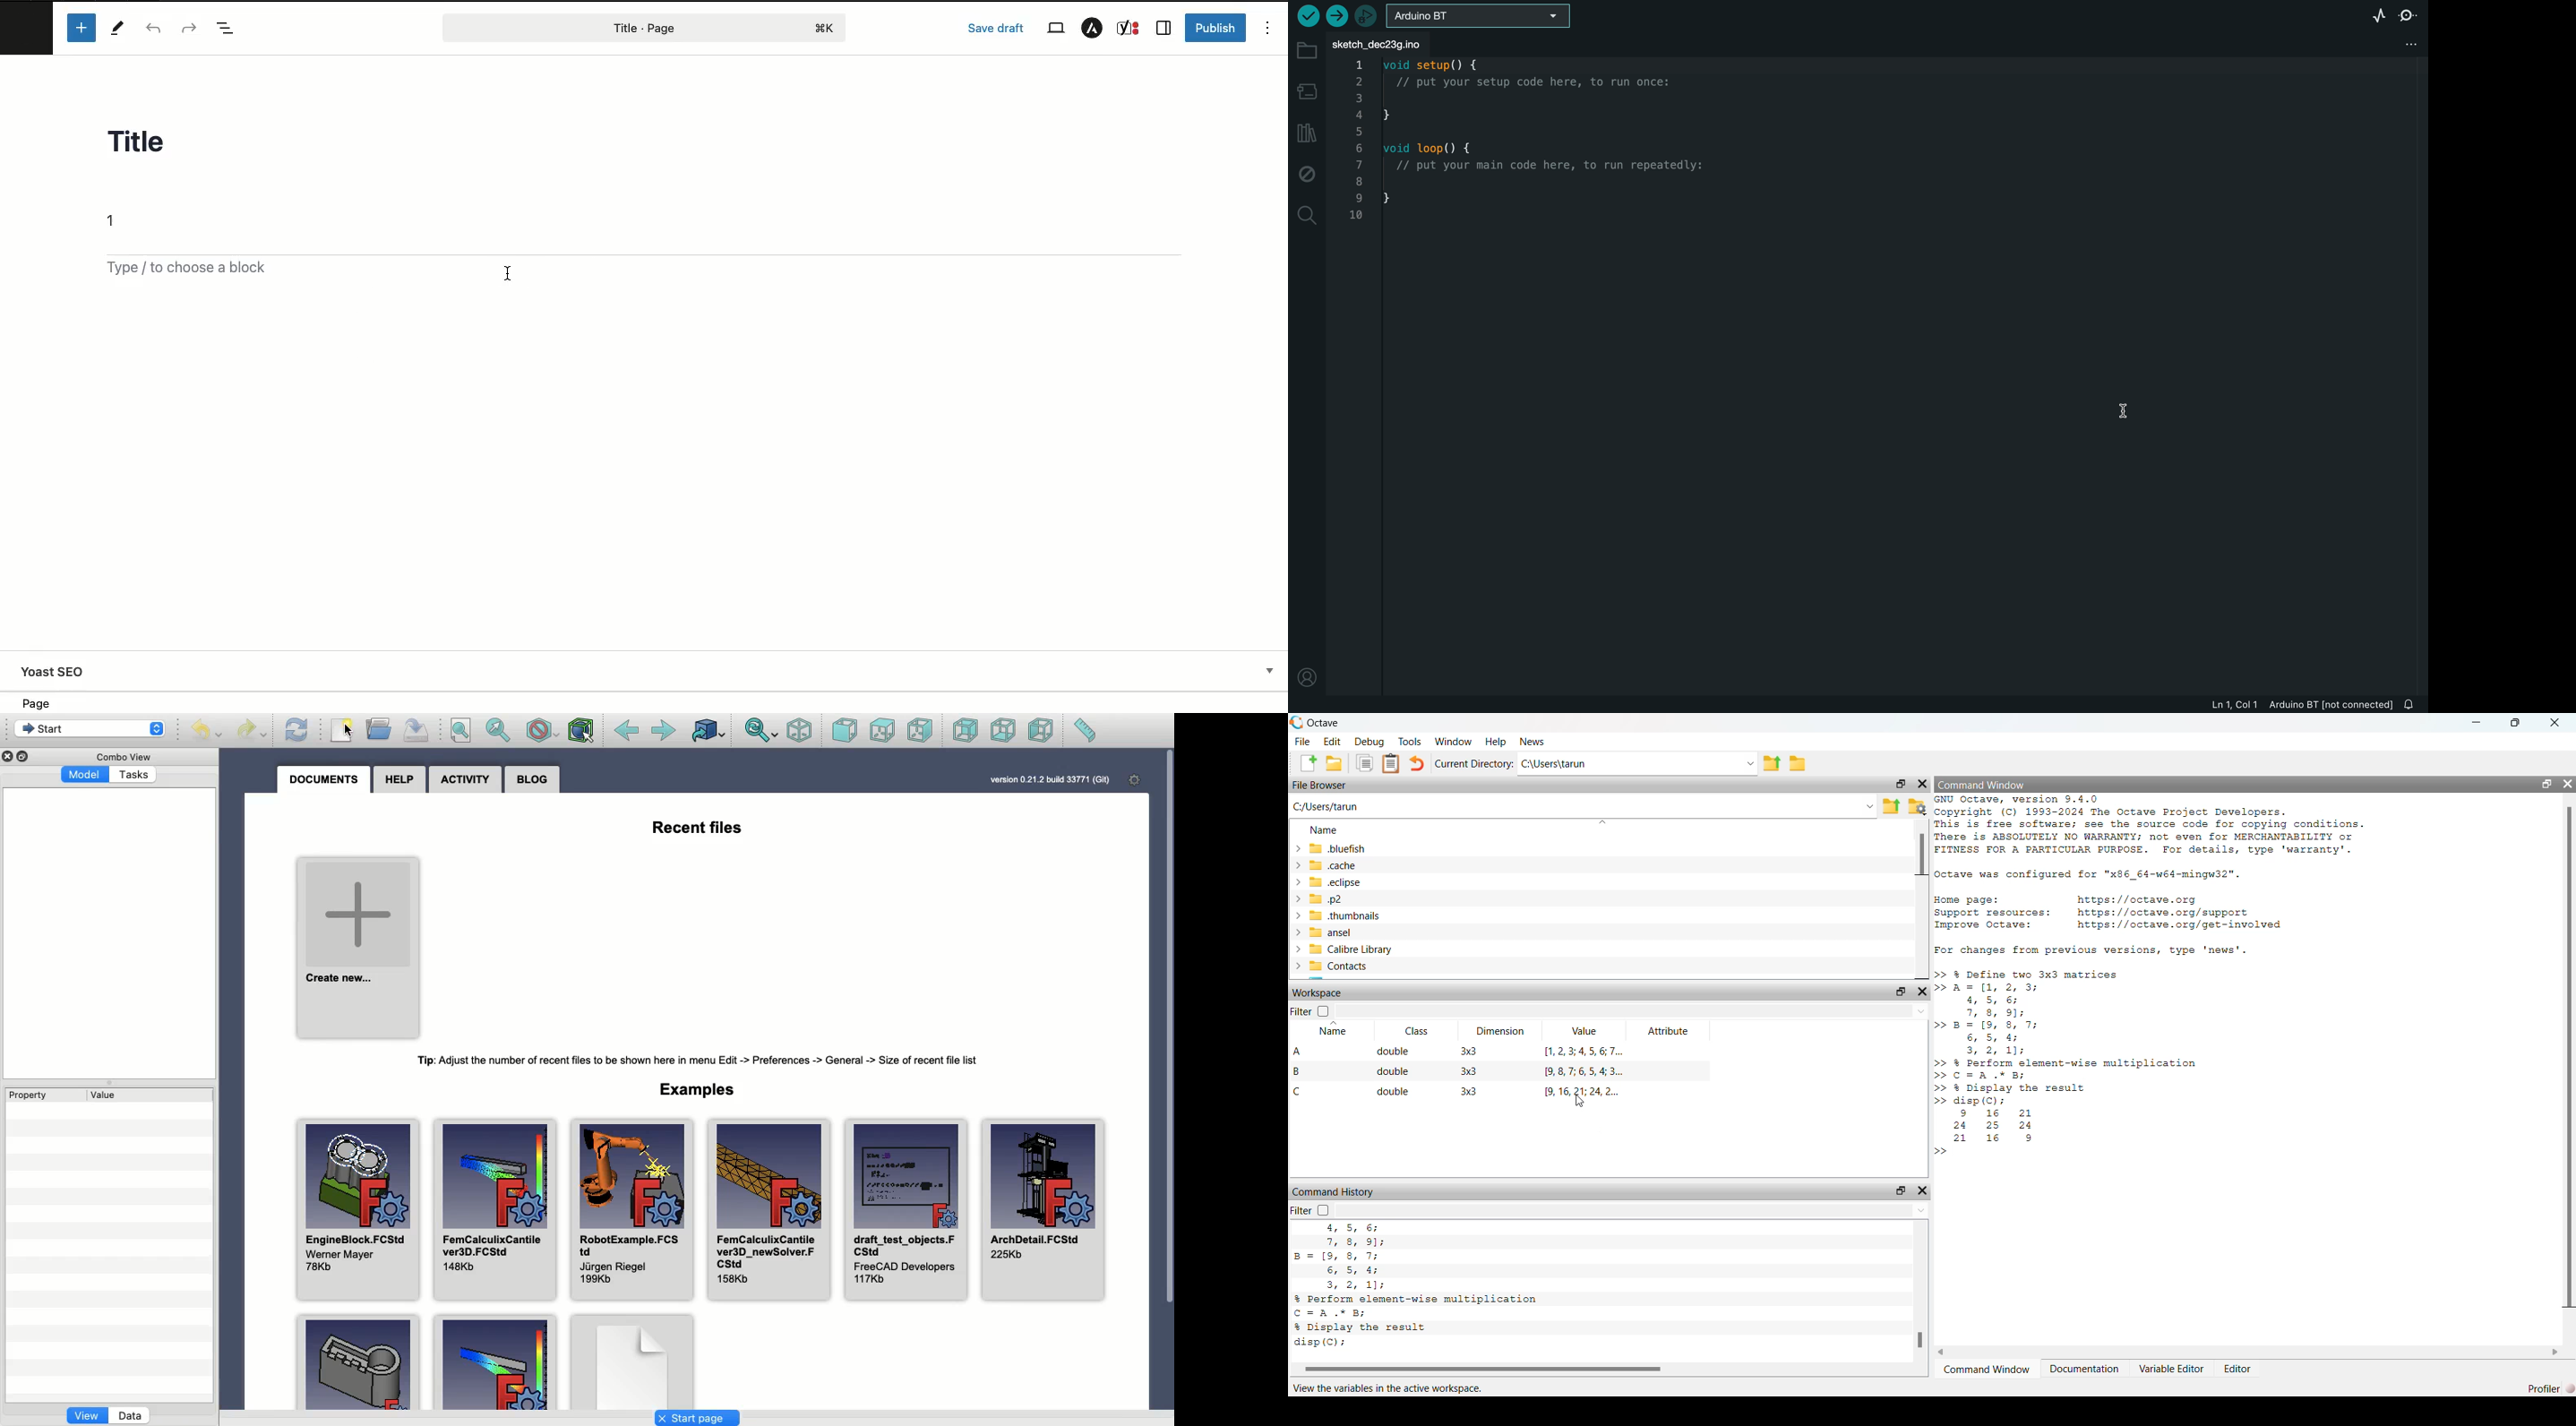 The width and height of the screenshot is (2576, 1428). Describe the element at coordinates (1410, 741) in the screenshot. I see `Tools` at that location.